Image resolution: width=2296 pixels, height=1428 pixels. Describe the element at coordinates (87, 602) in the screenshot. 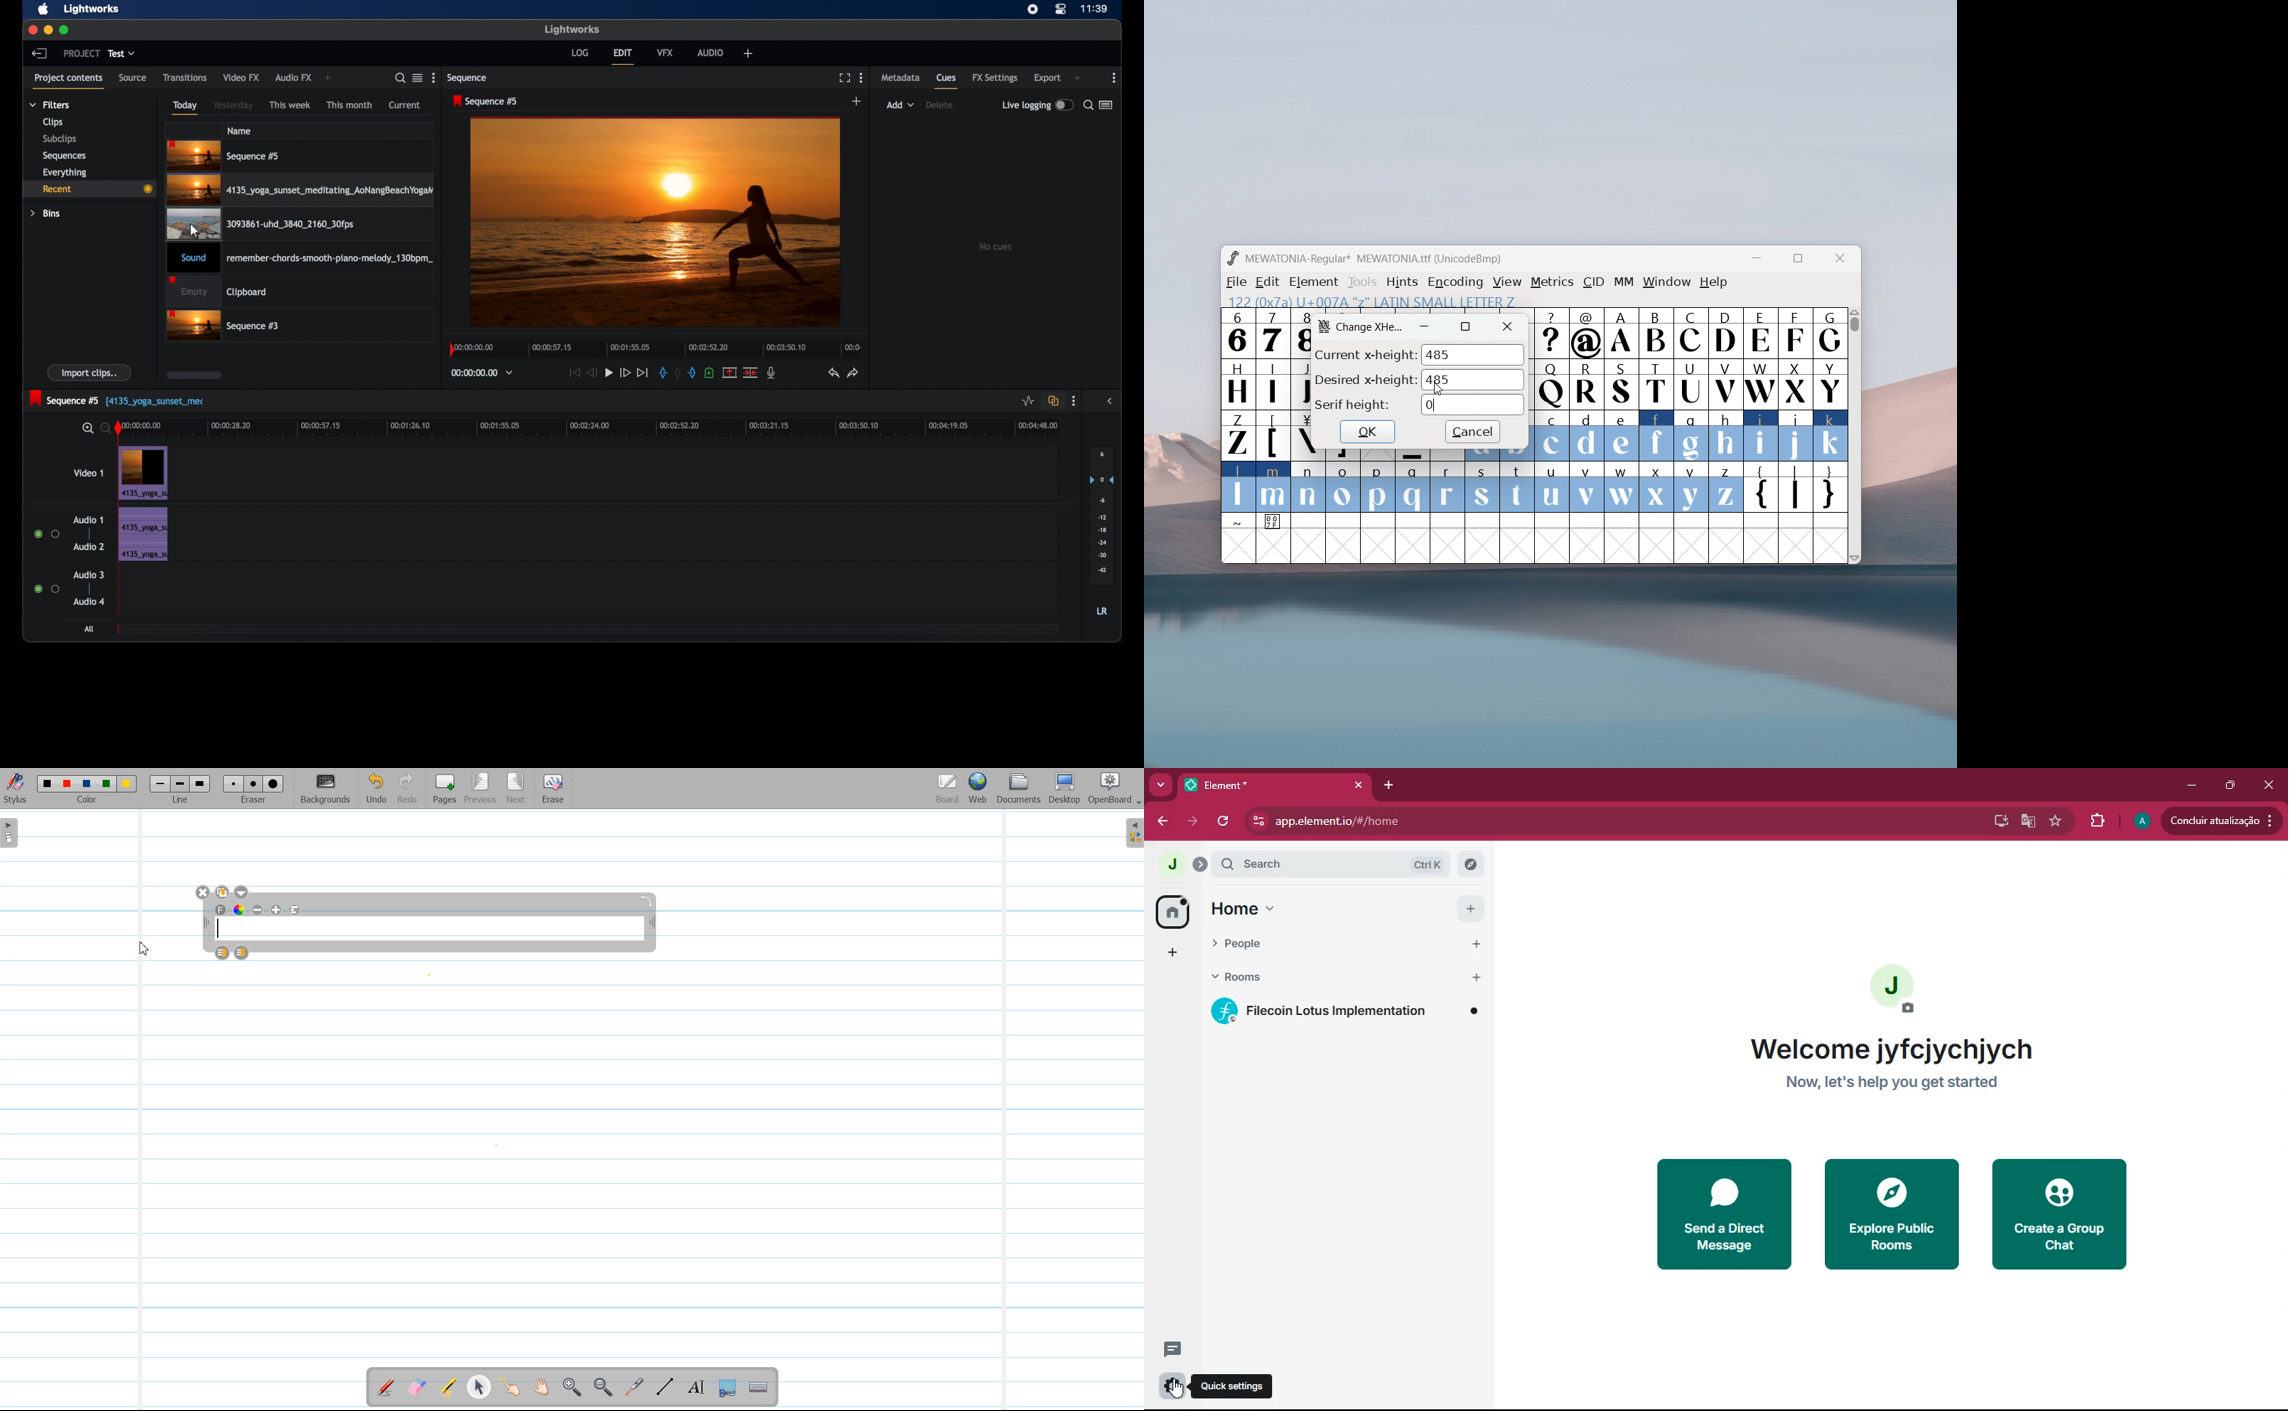

I see `audio 4` at that location.